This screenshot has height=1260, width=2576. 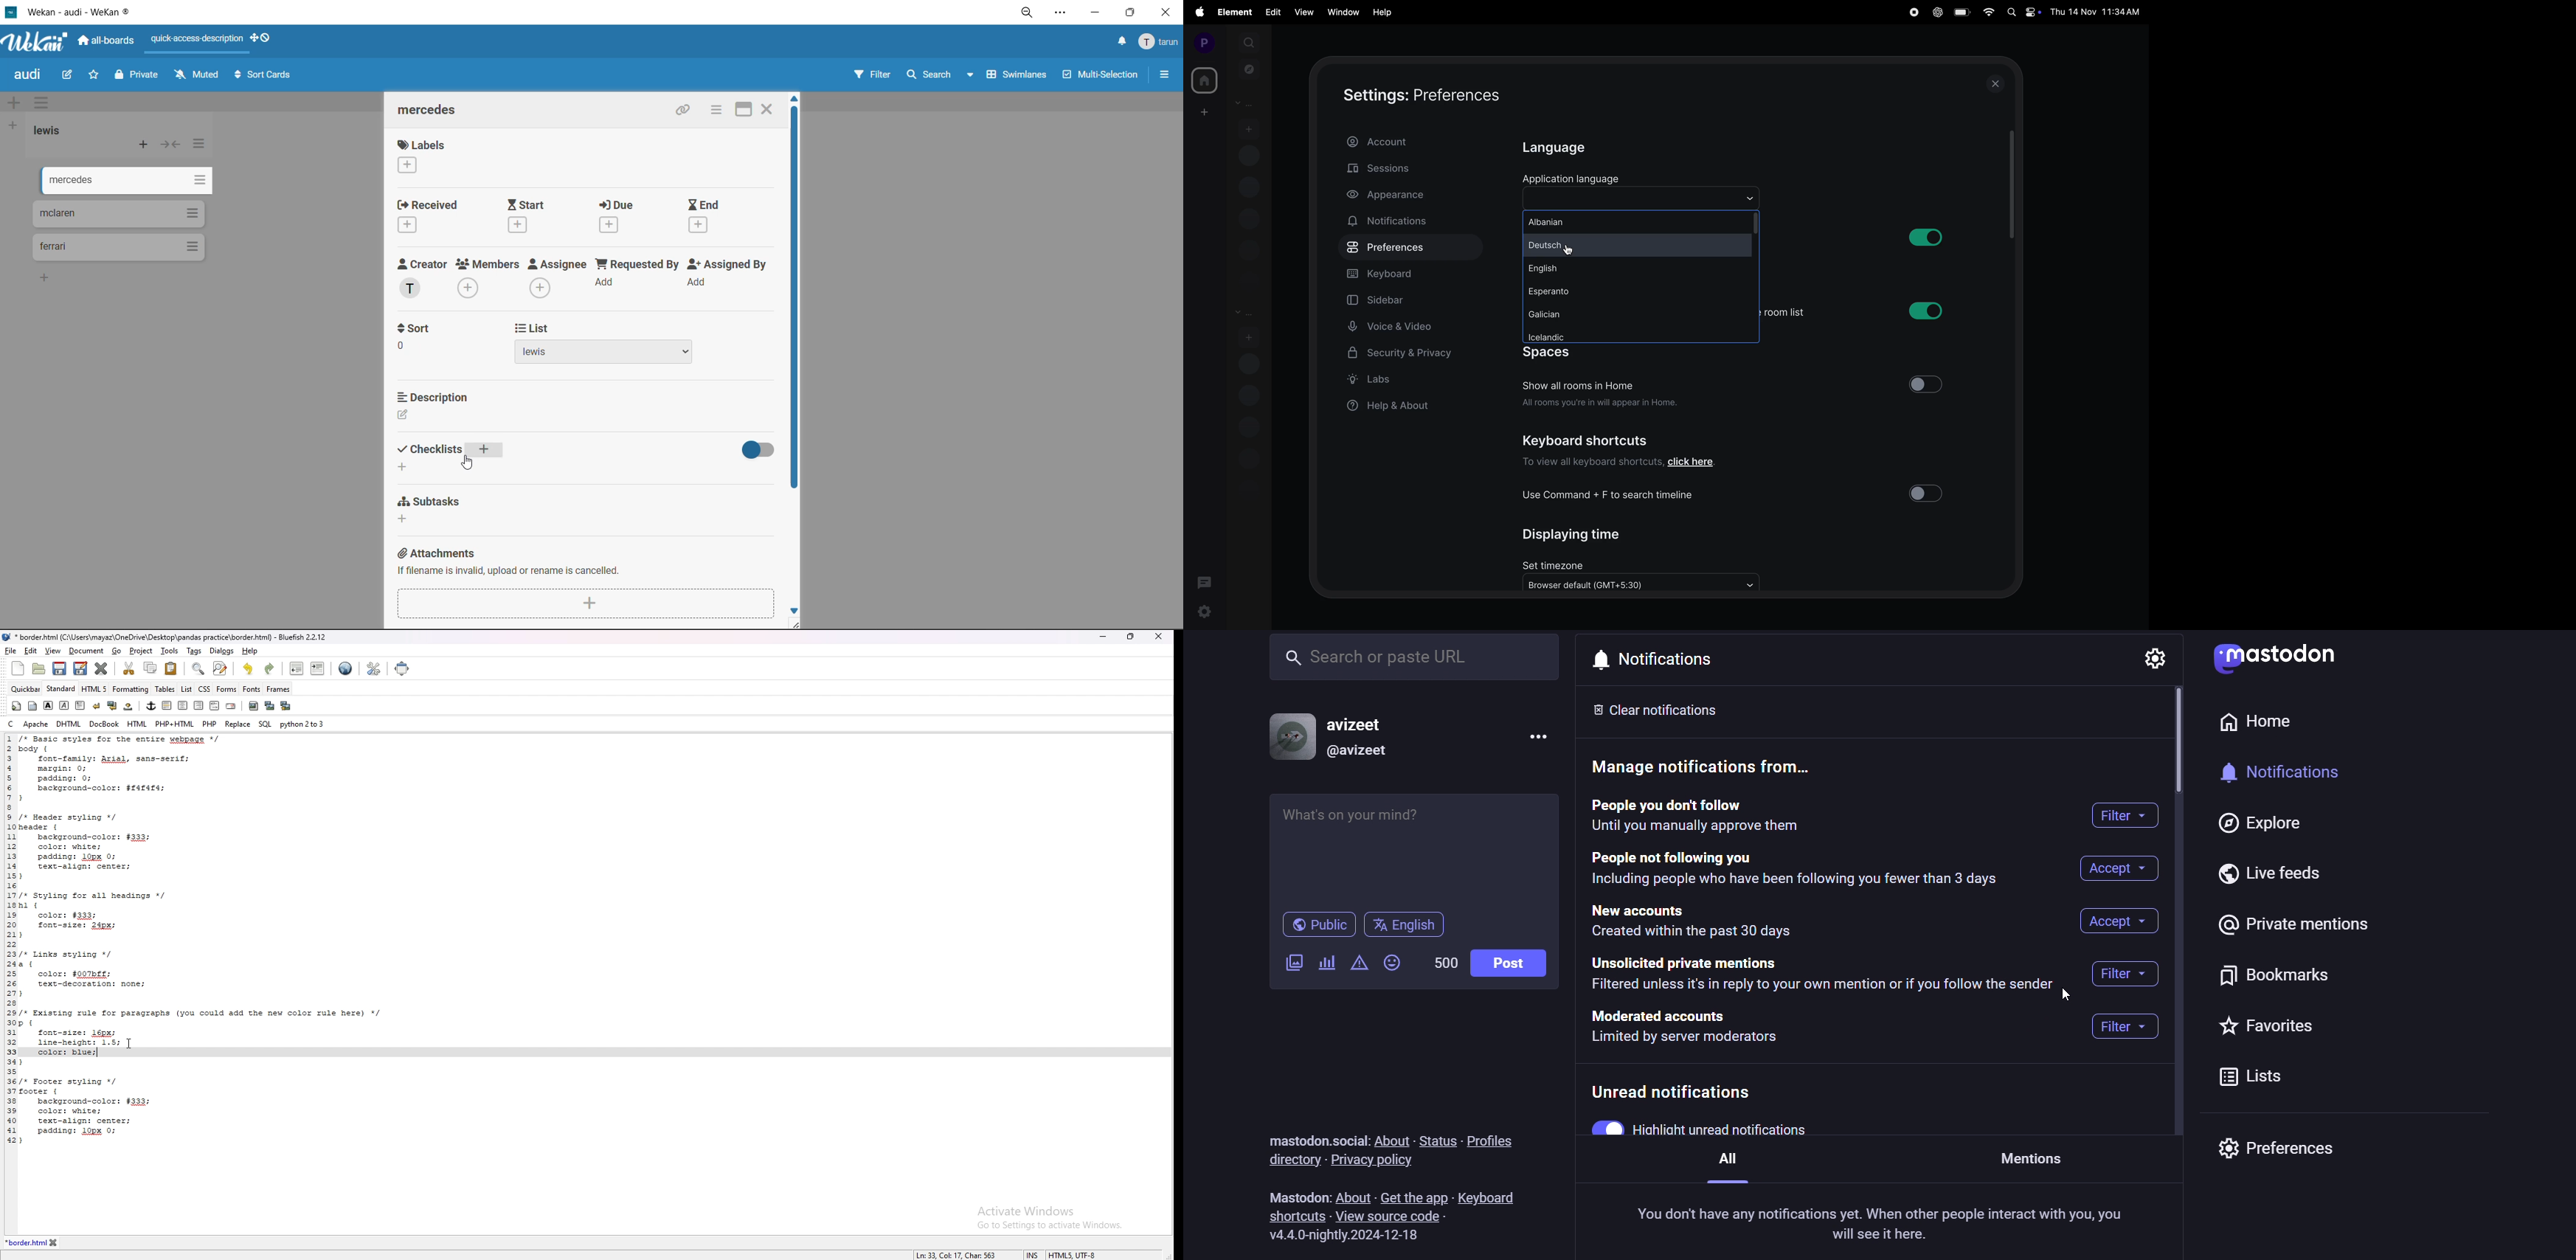 What do you see at coordinates (1961, 12) in the screenshot?
I see `battery` at bounding box center [1961, 12].